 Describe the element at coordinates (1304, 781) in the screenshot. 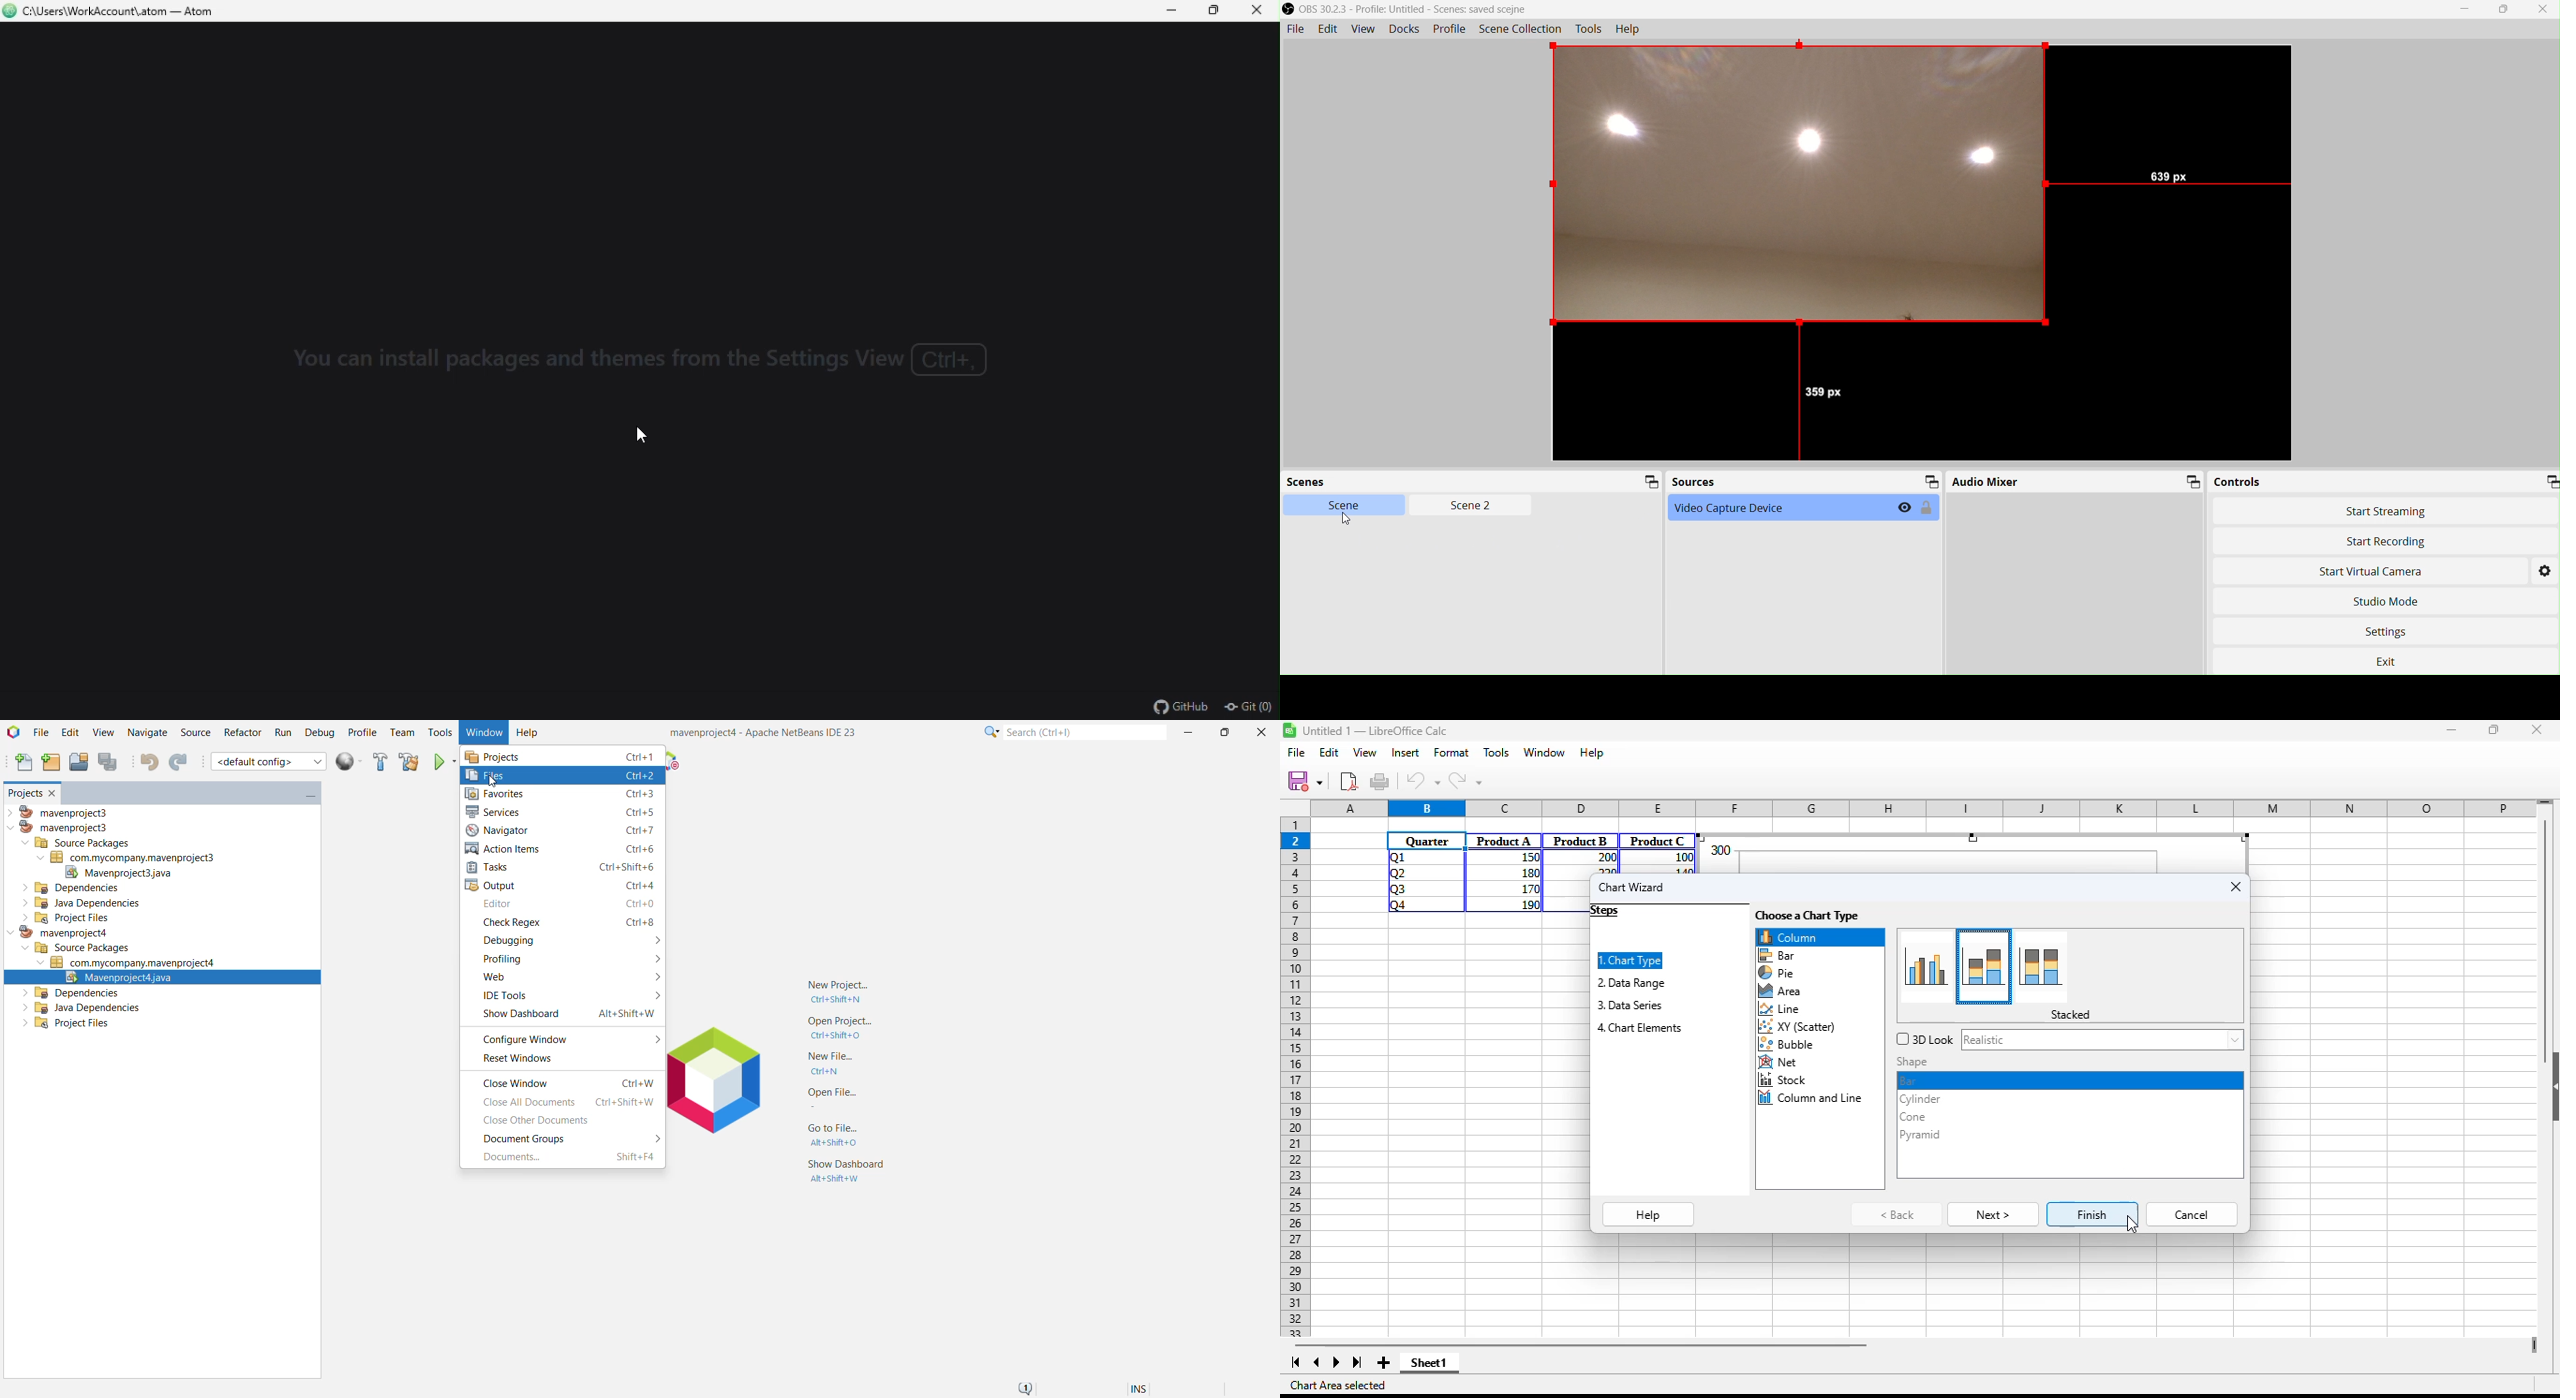

I see `save` at that location.